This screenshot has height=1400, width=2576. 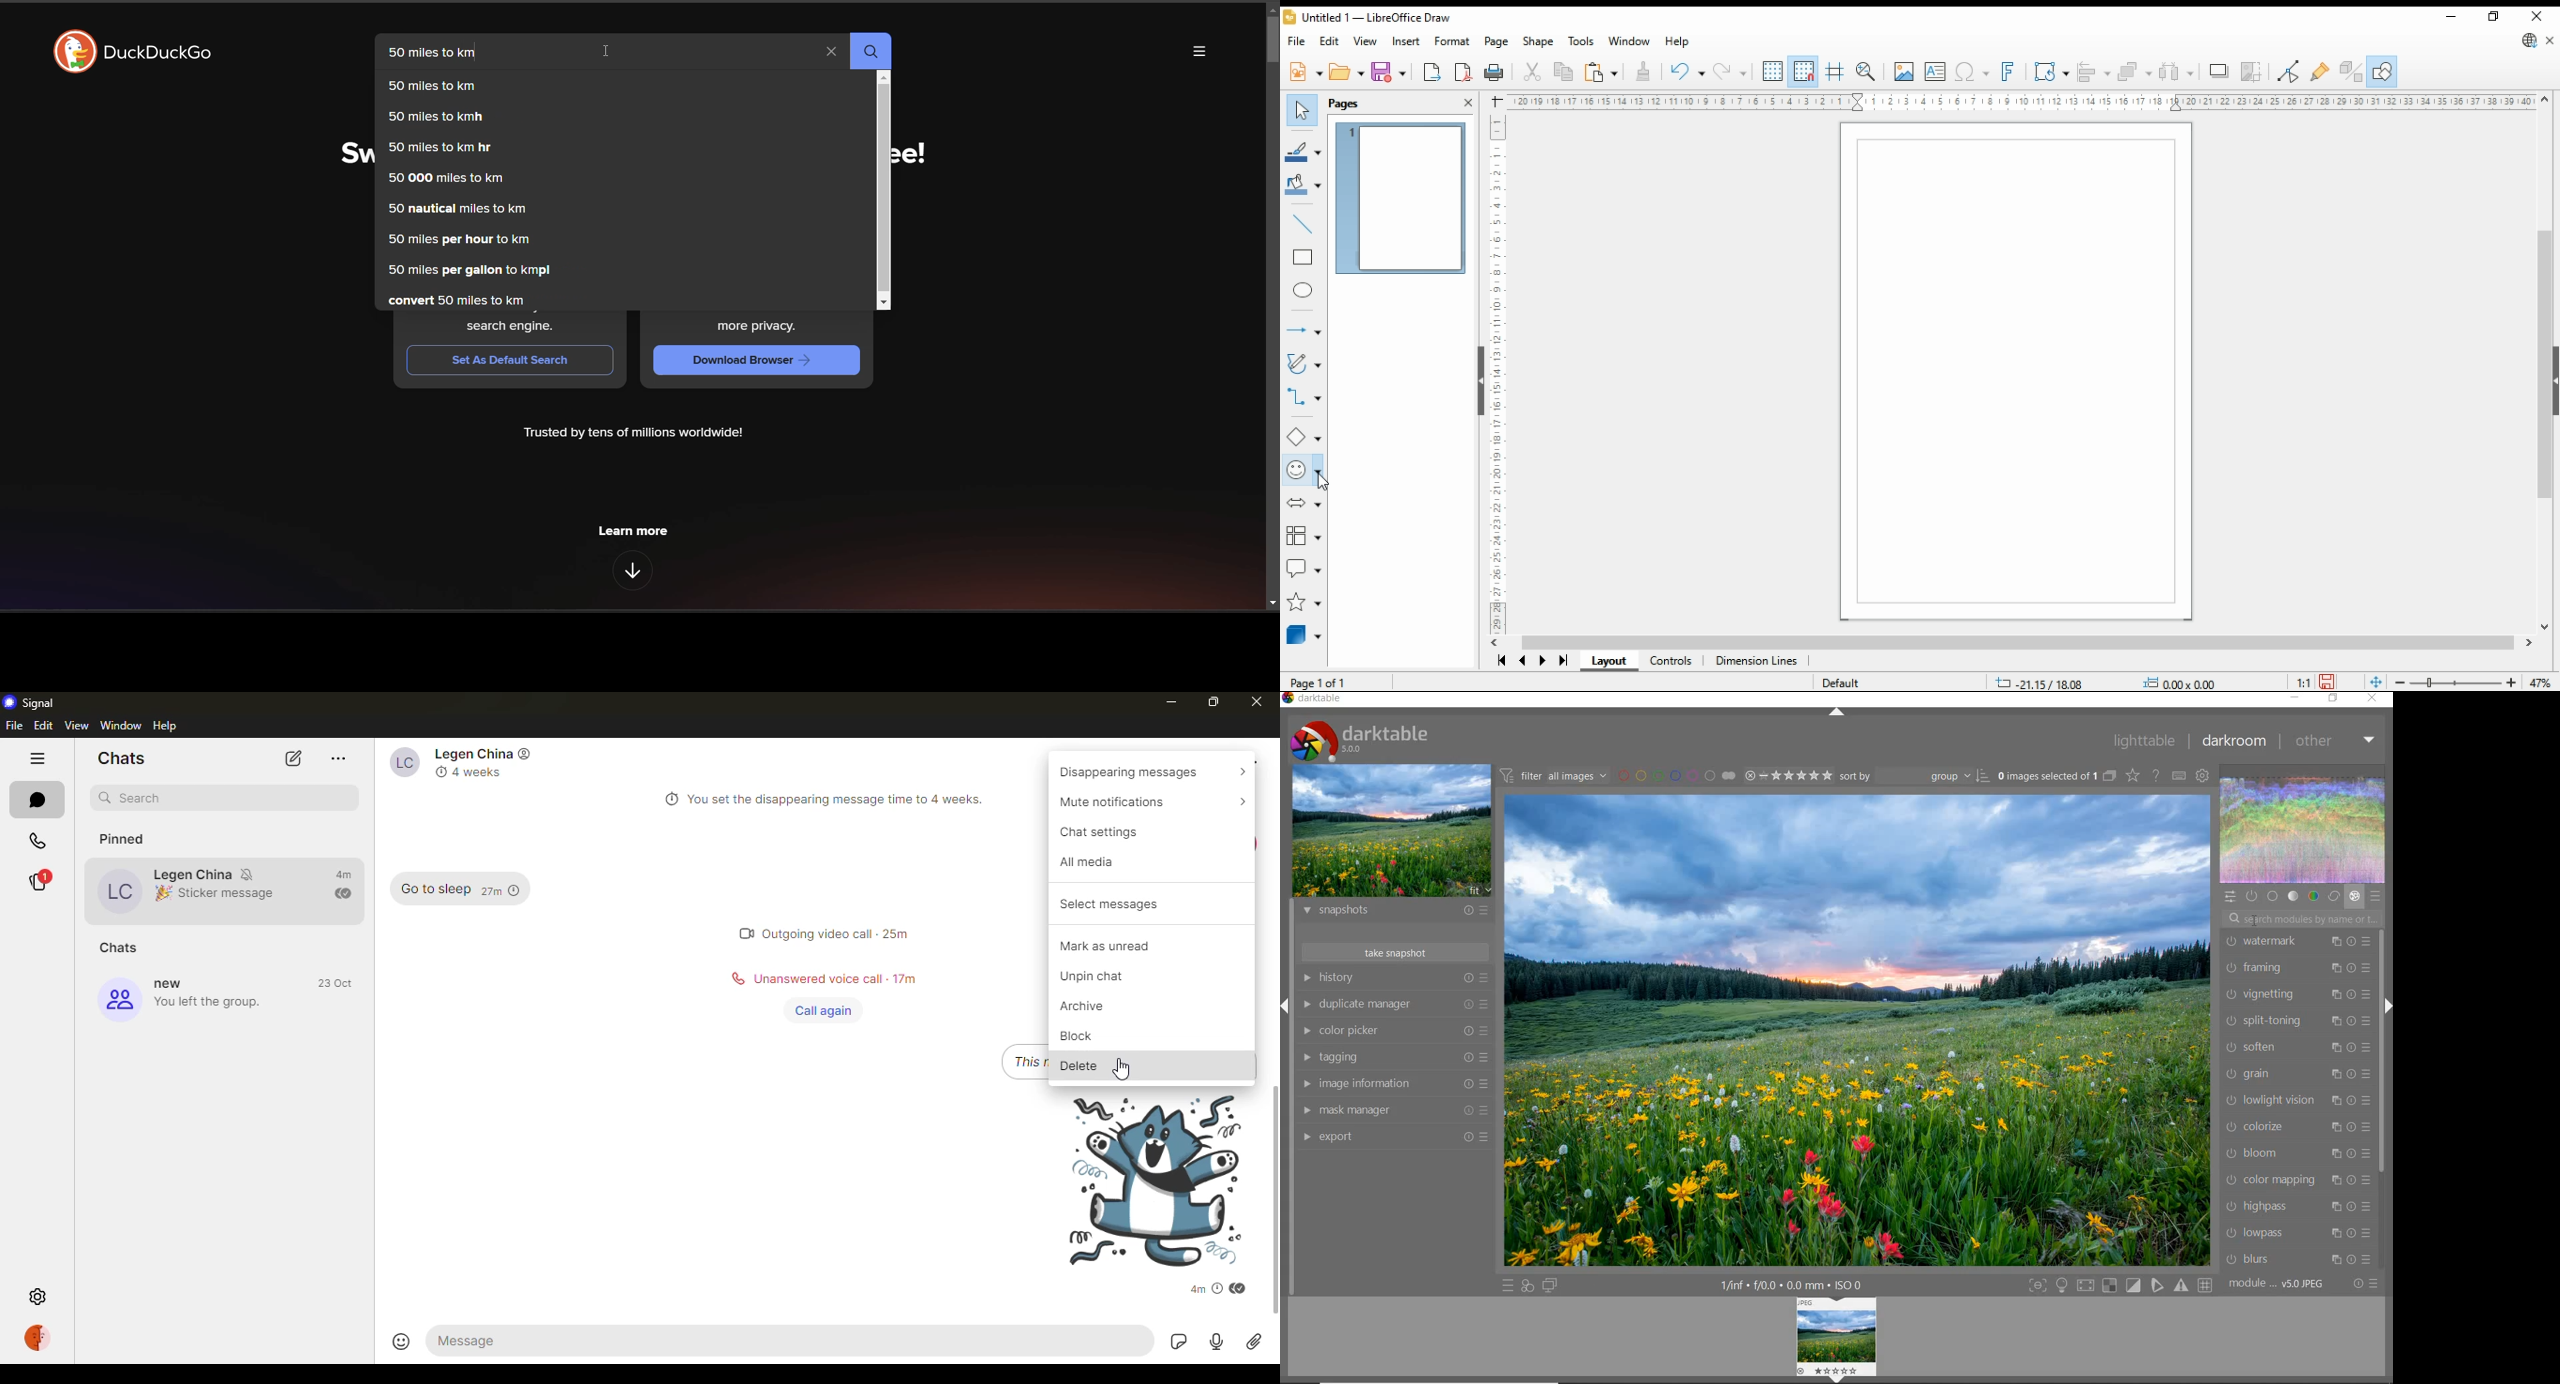 I want to click on clock logo, so click(x=667, y=800).